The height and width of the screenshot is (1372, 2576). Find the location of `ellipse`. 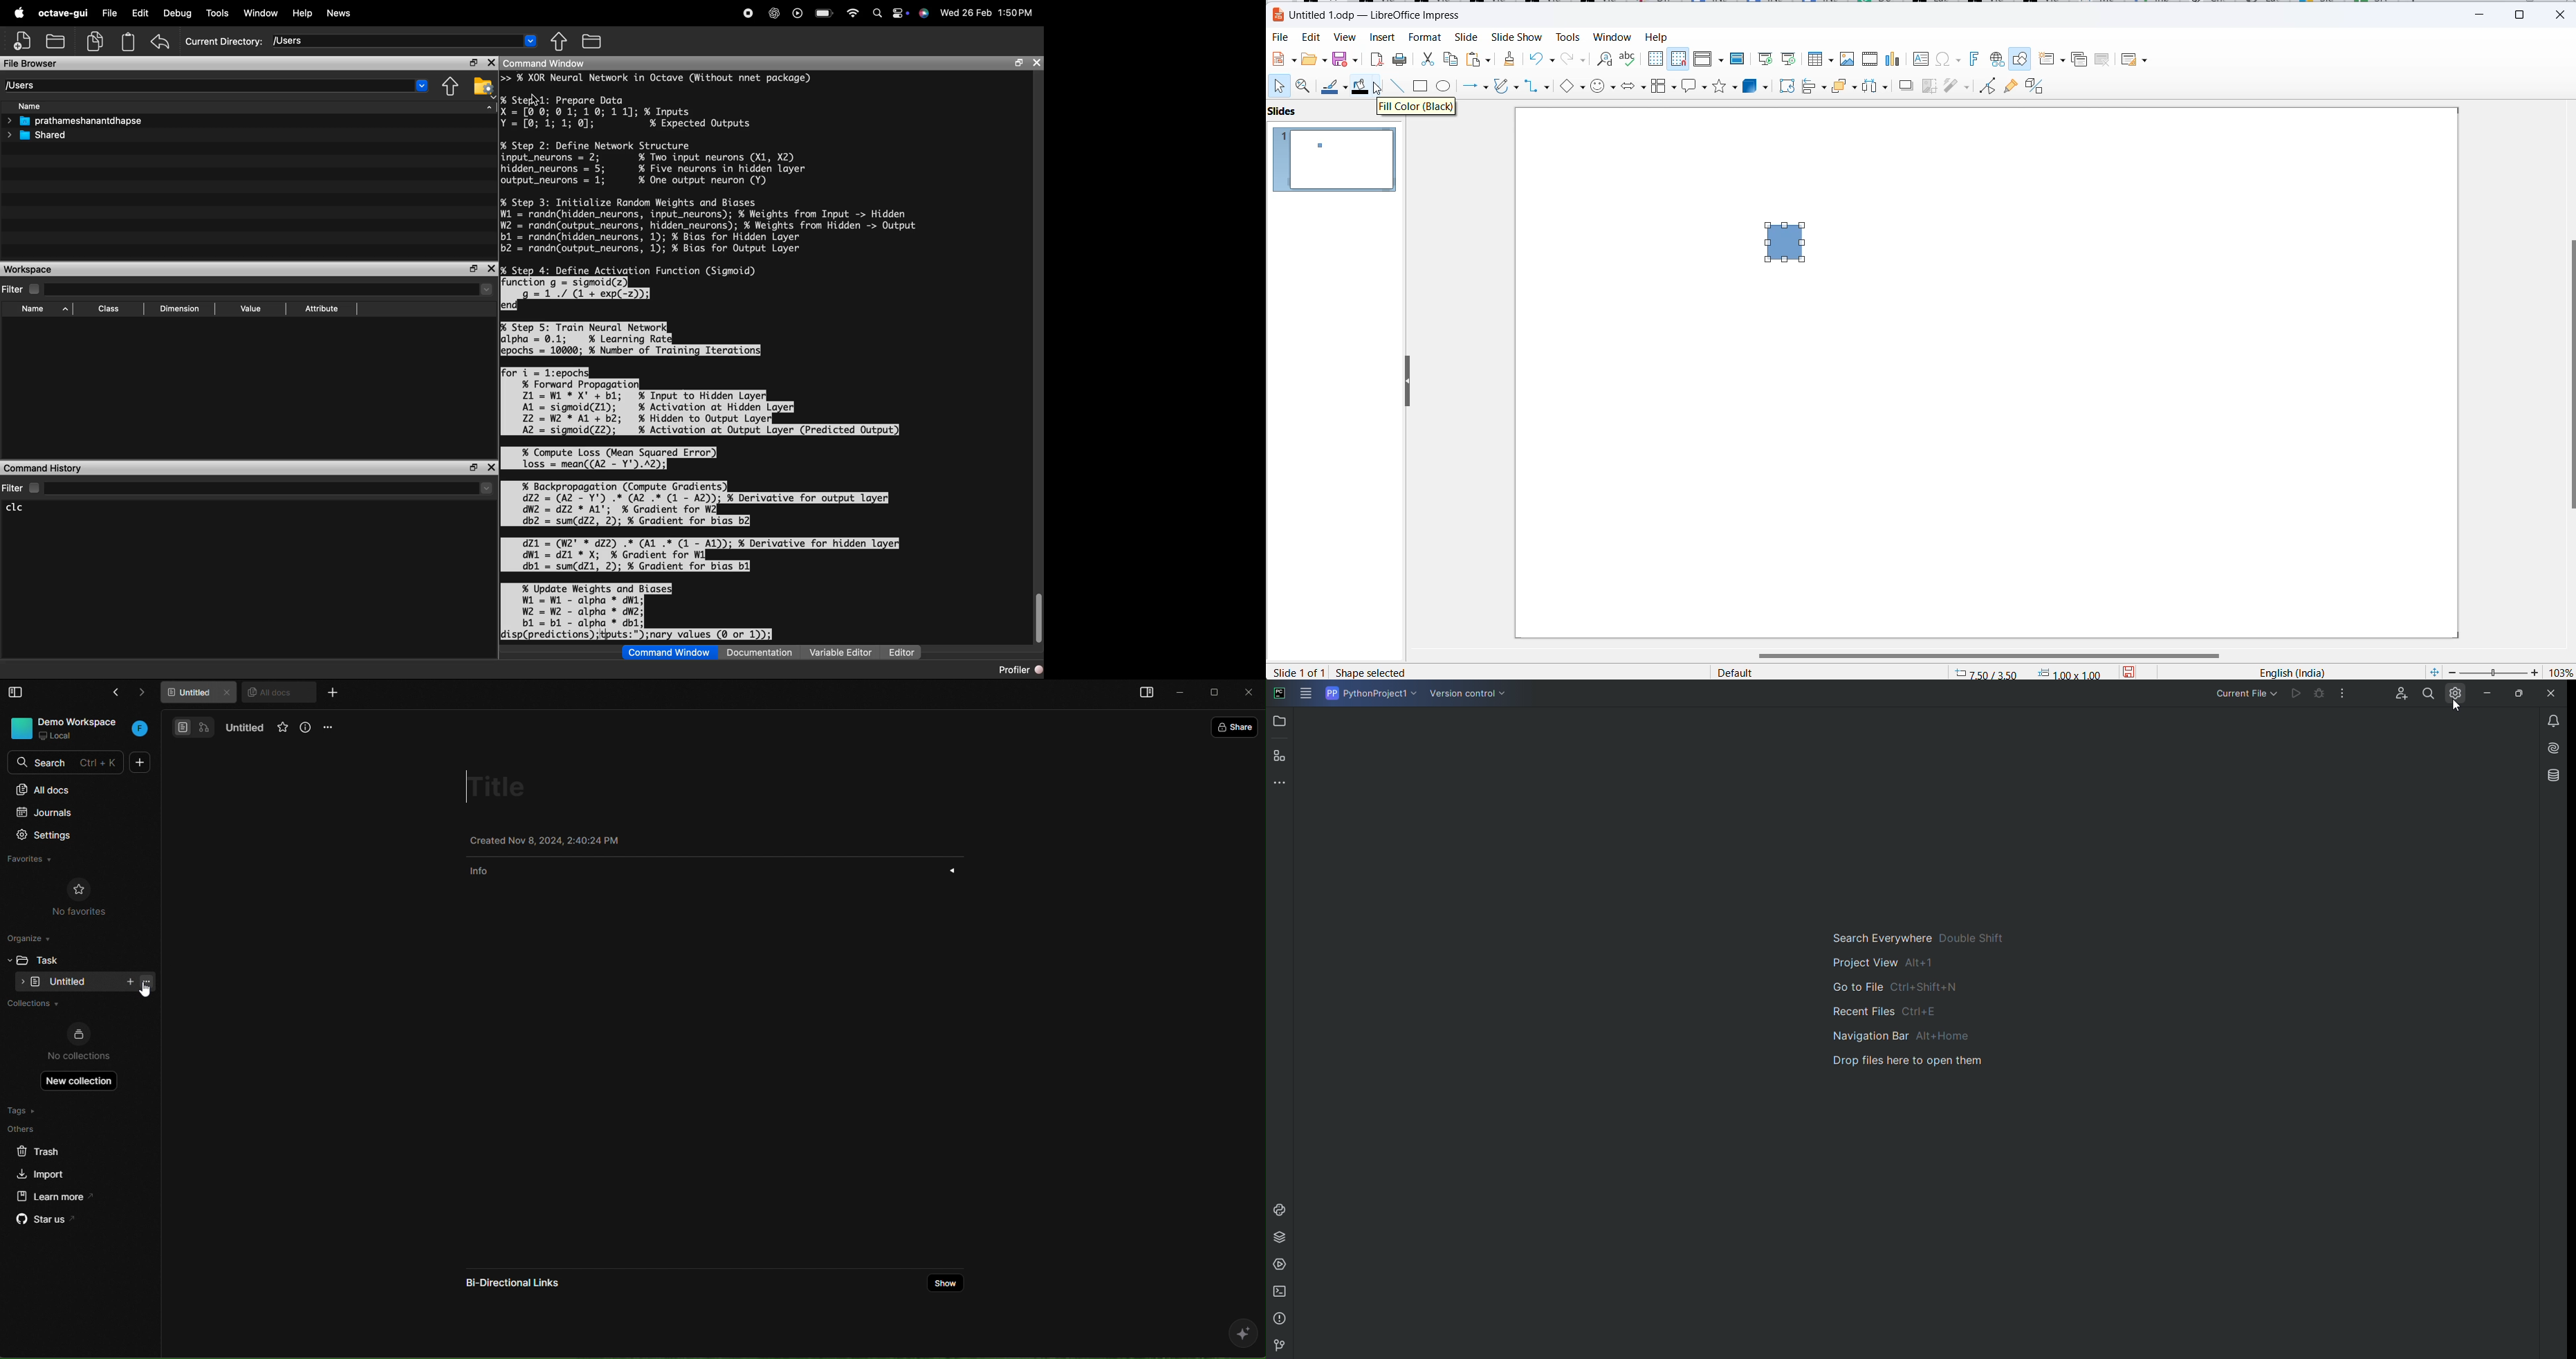

ellipse is located at coordinates (1446, 87).